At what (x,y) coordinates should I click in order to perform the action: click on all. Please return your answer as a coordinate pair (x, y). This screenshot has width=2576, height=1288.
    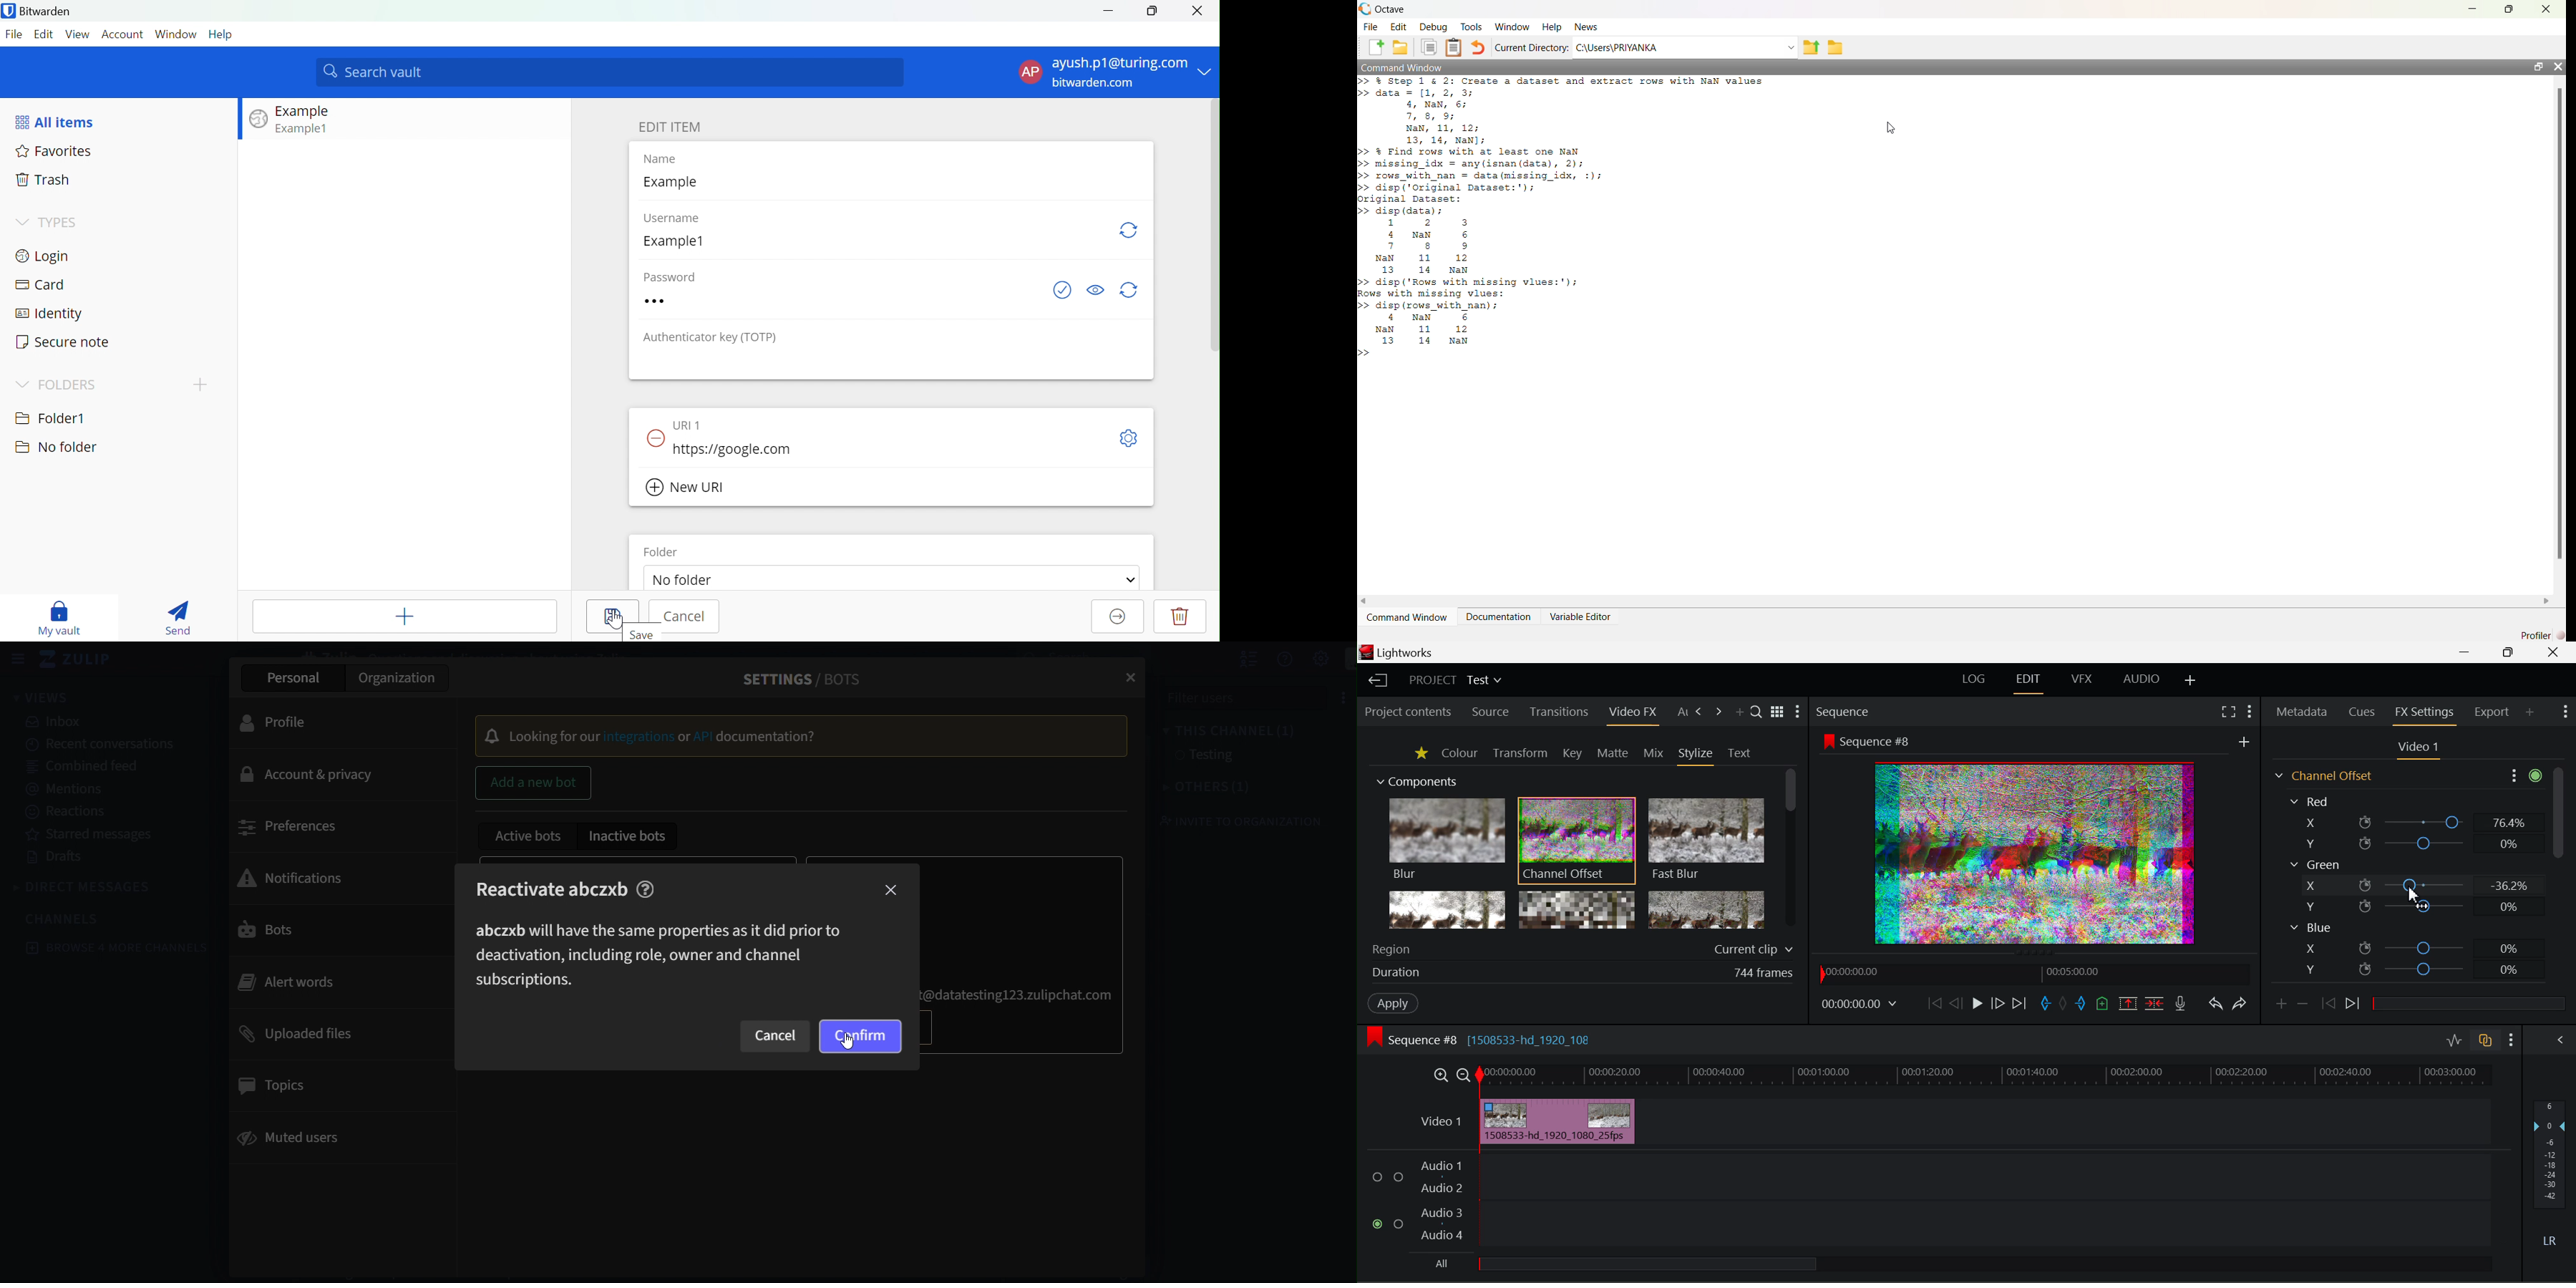
    Looking at the image, I should click on (1610, 1266).